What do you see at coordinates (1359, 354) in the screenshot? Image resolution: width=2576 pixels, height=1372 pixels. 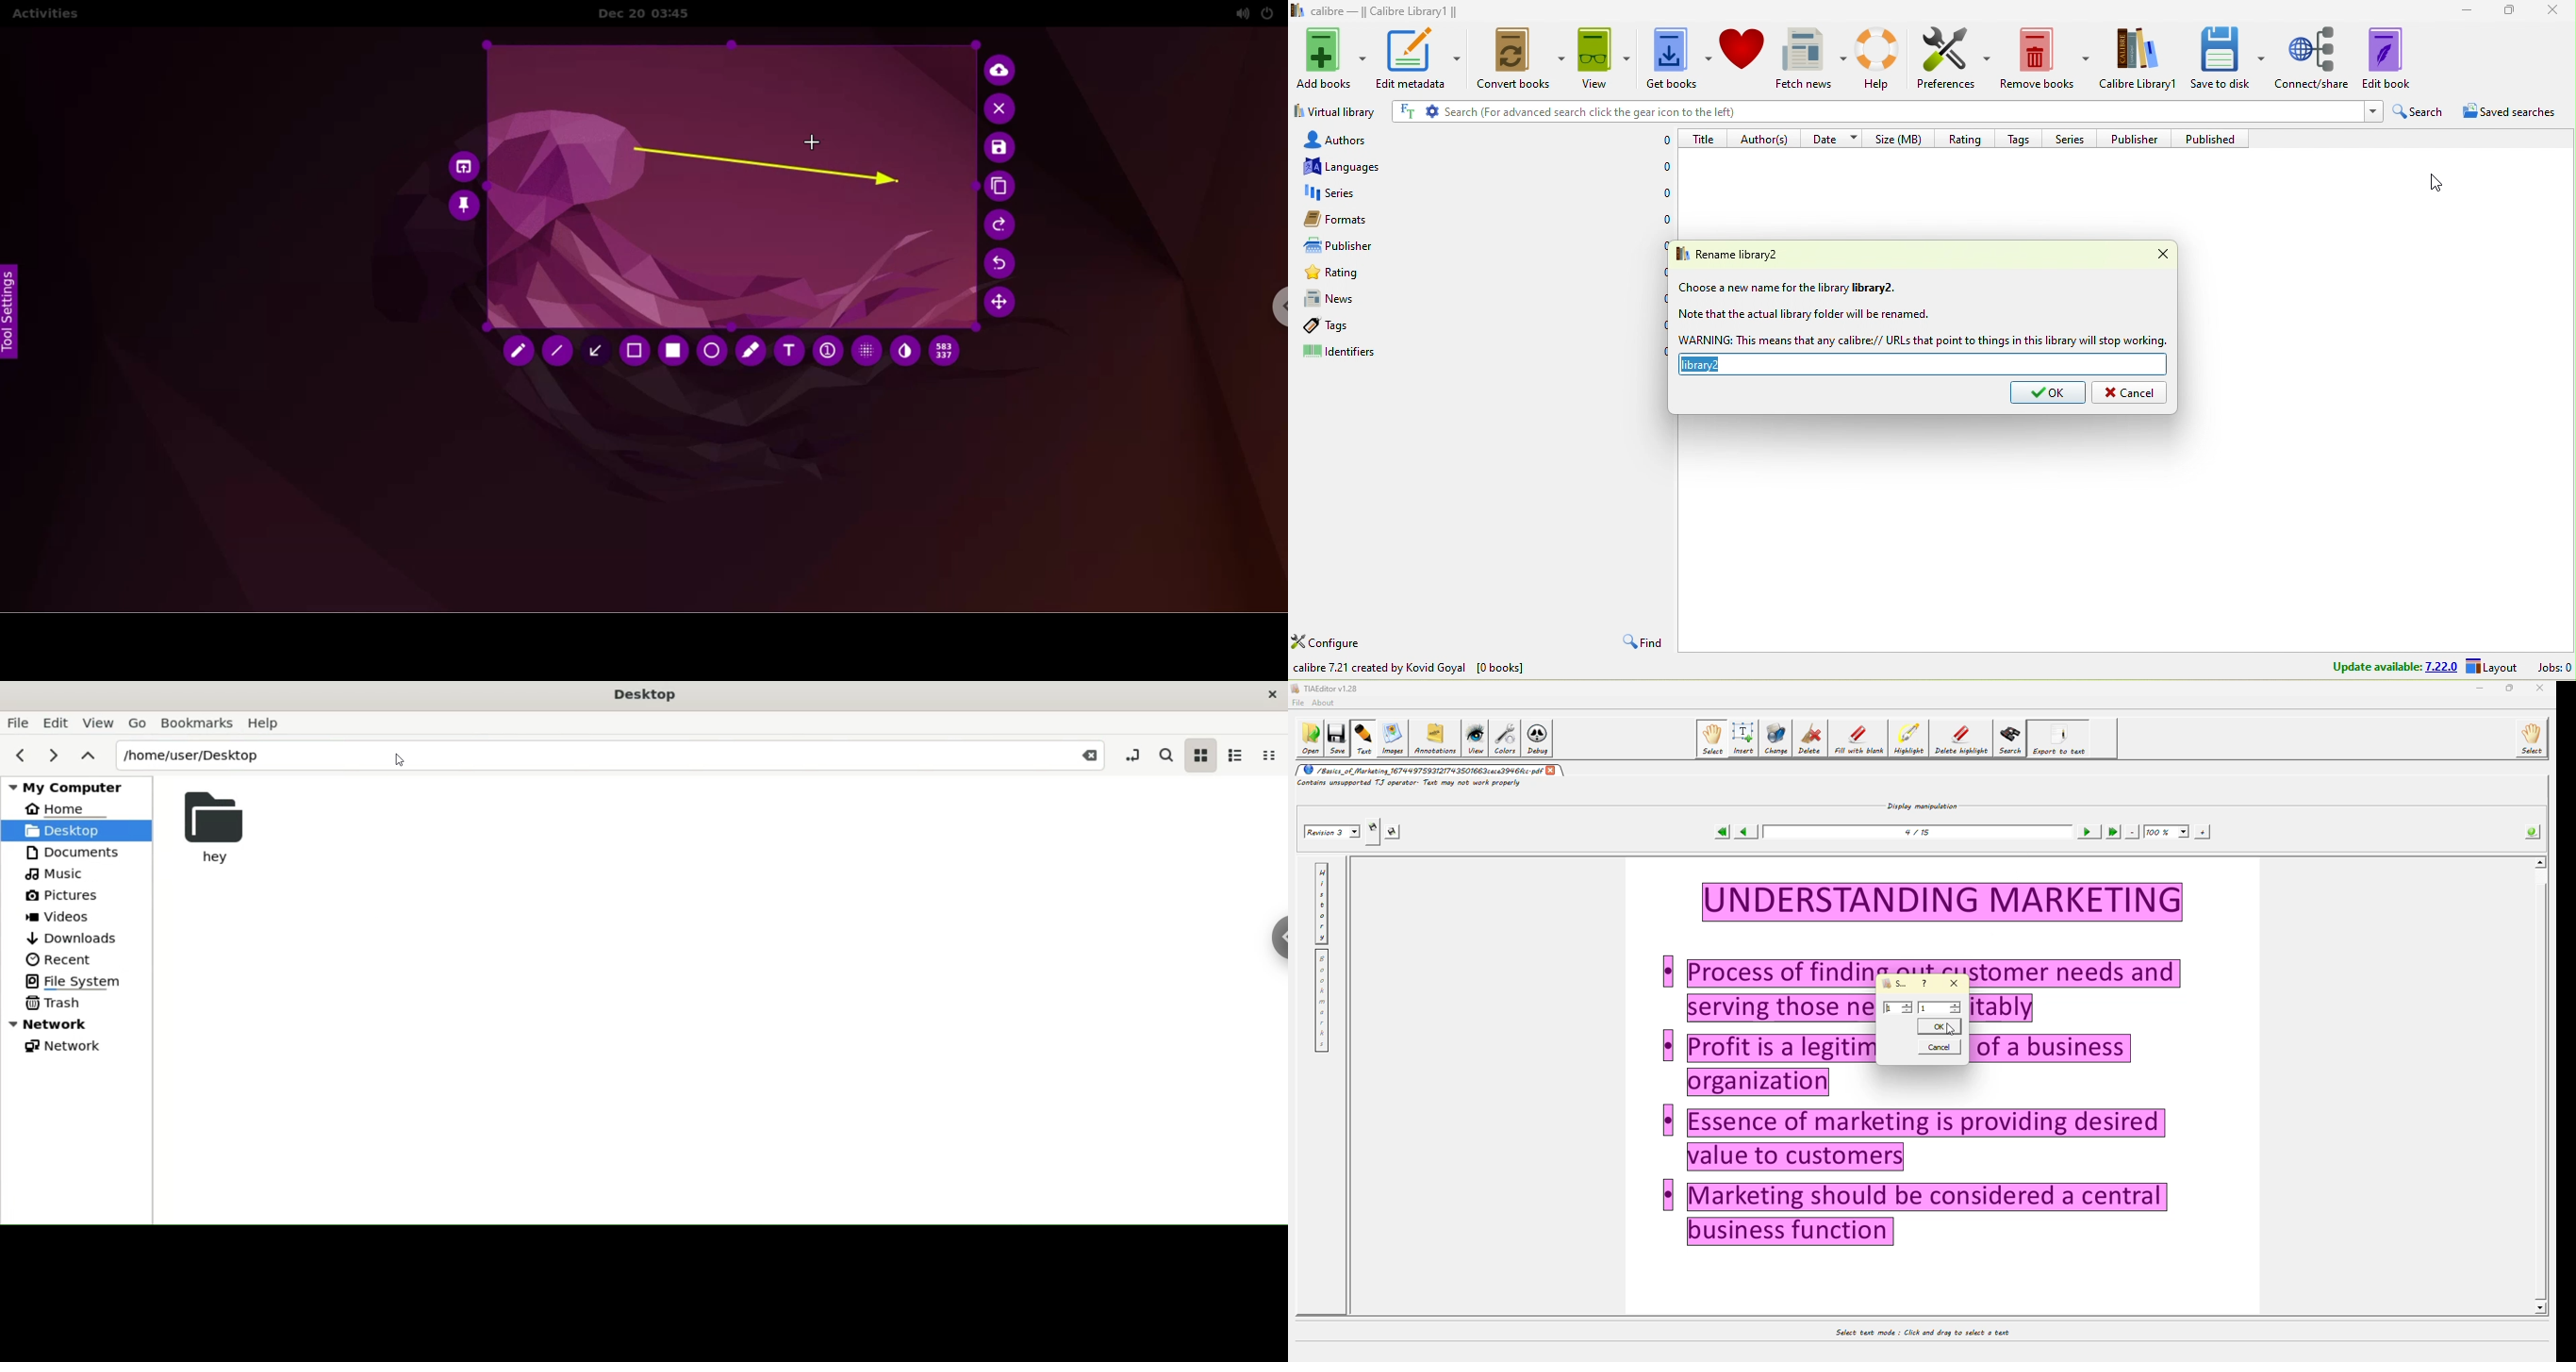 I see `identifiers` at bounding box center [1359, 354].